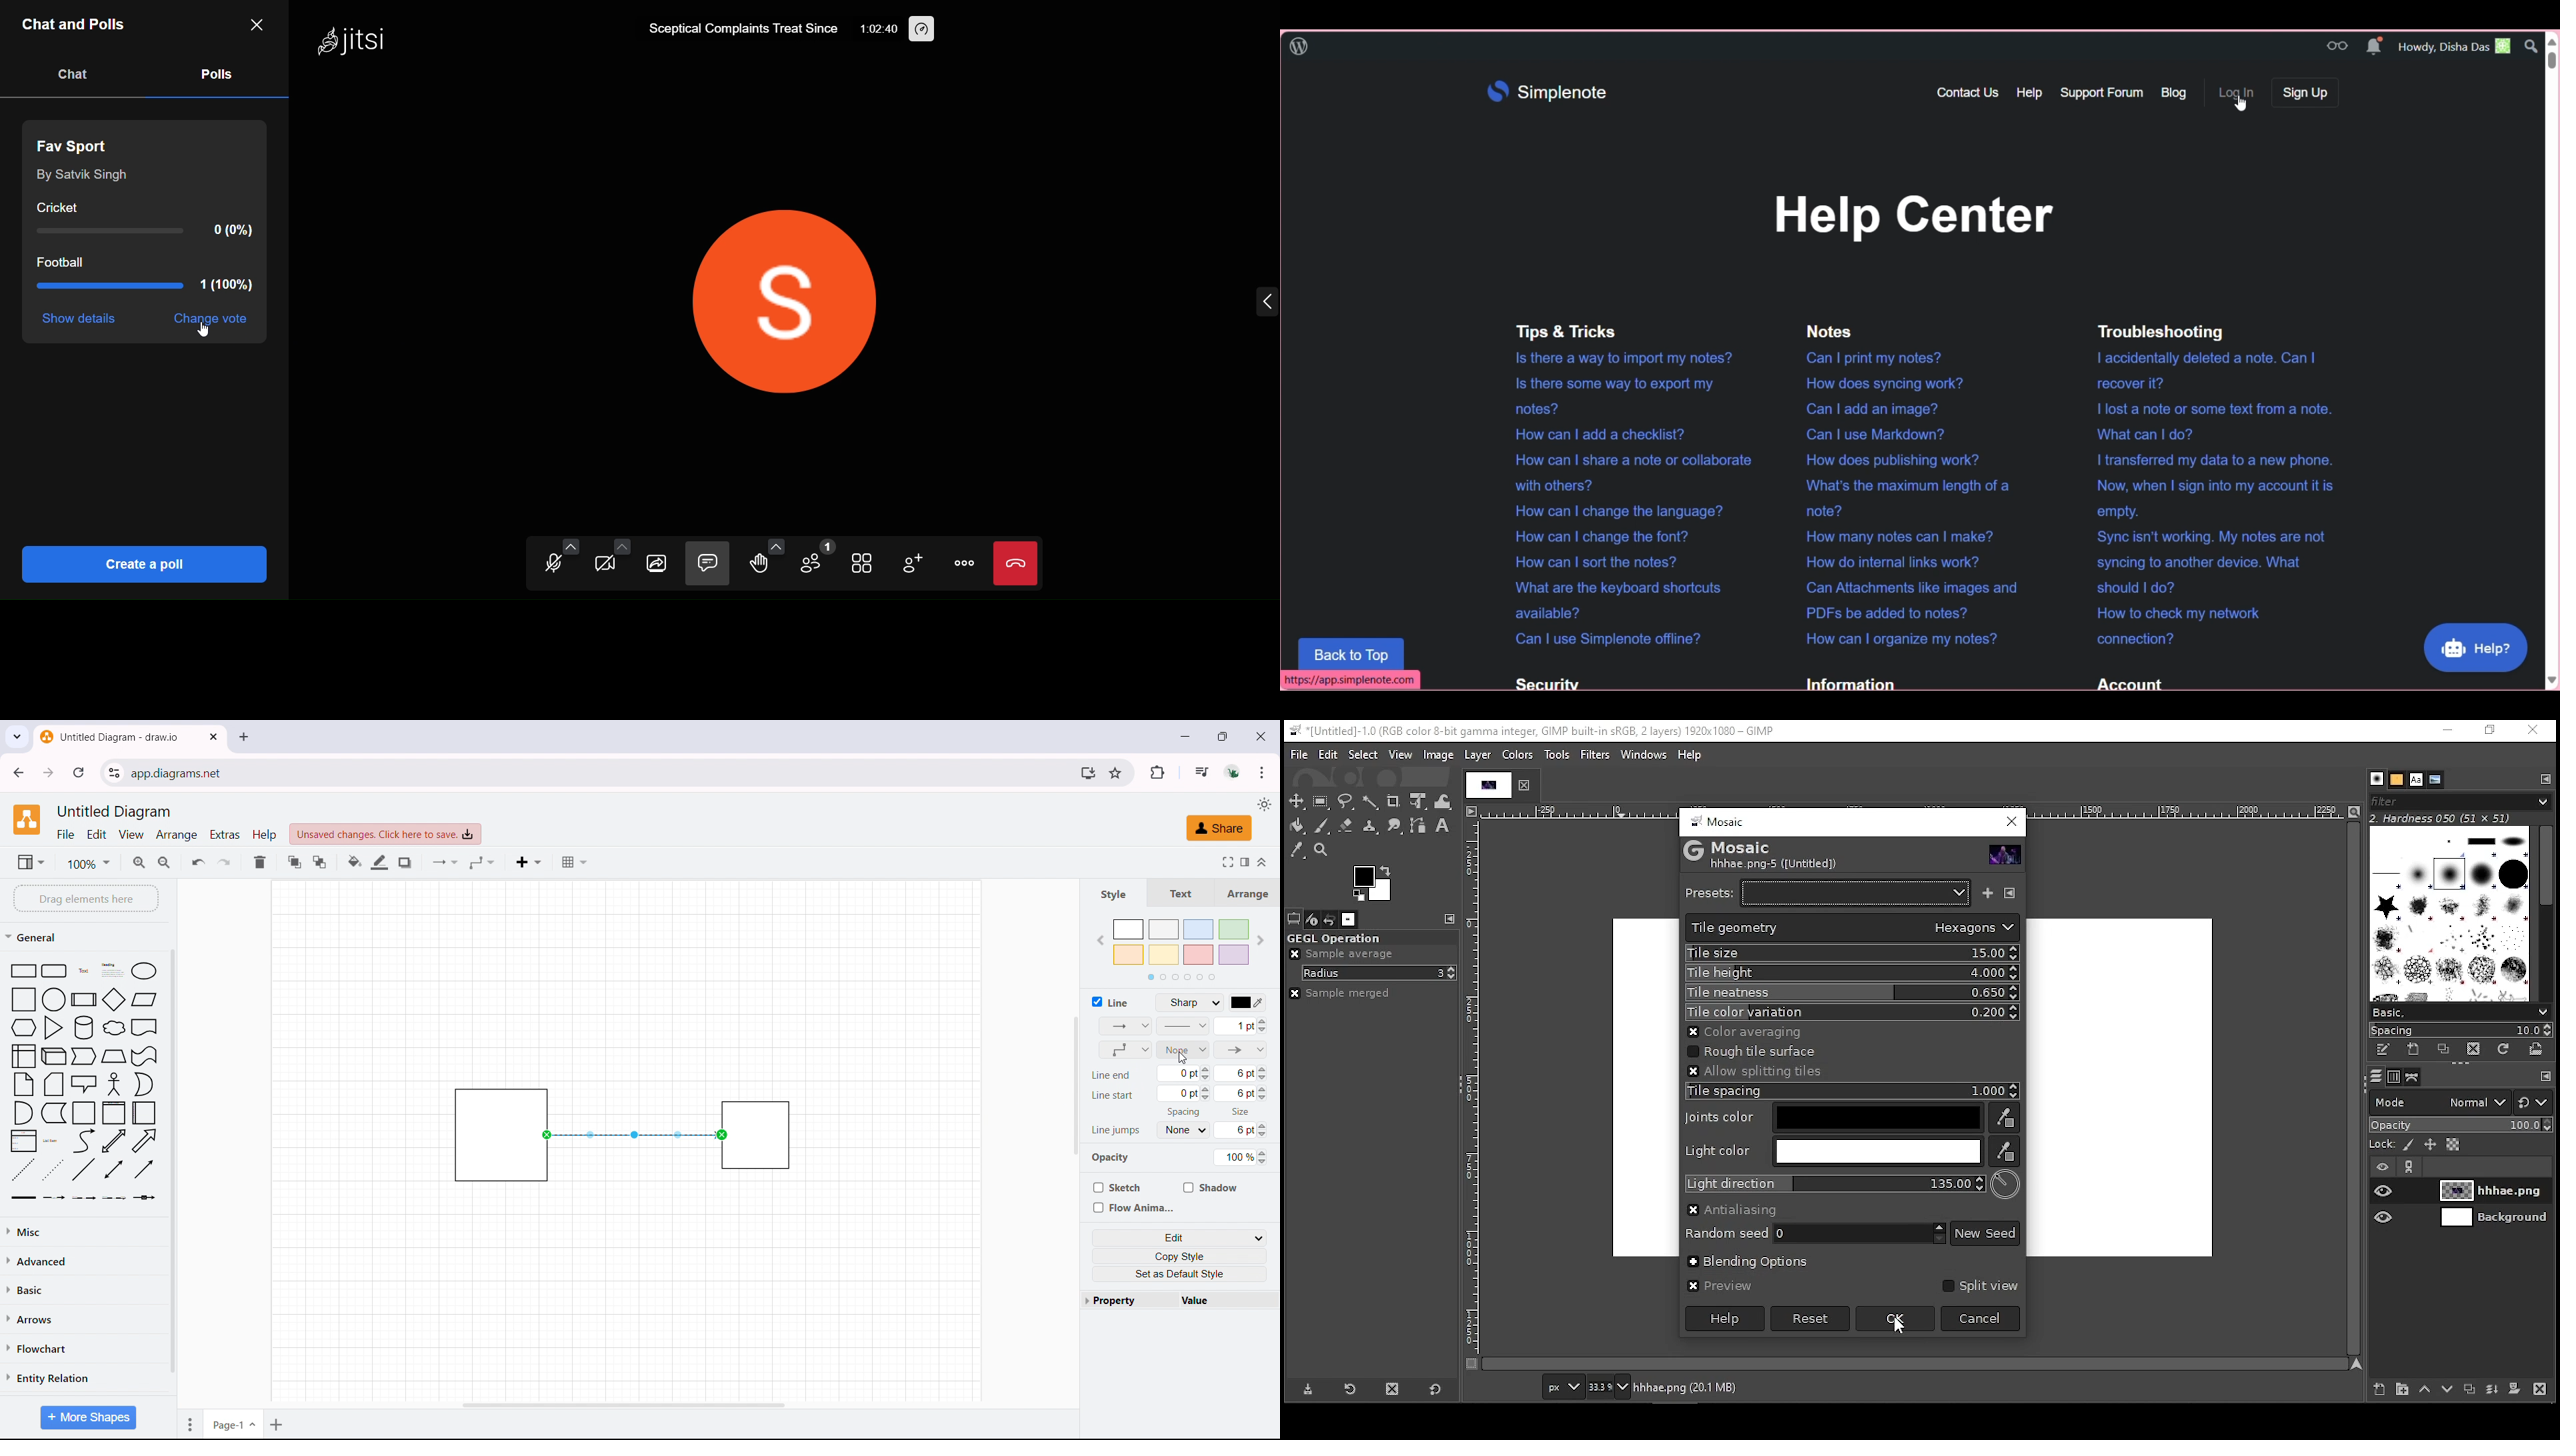 The image size is (2576, 1456). What do you see at coordinates (1372, 827) in the screenshot?
I see `heal tool` at bounding box center [1372, 827].